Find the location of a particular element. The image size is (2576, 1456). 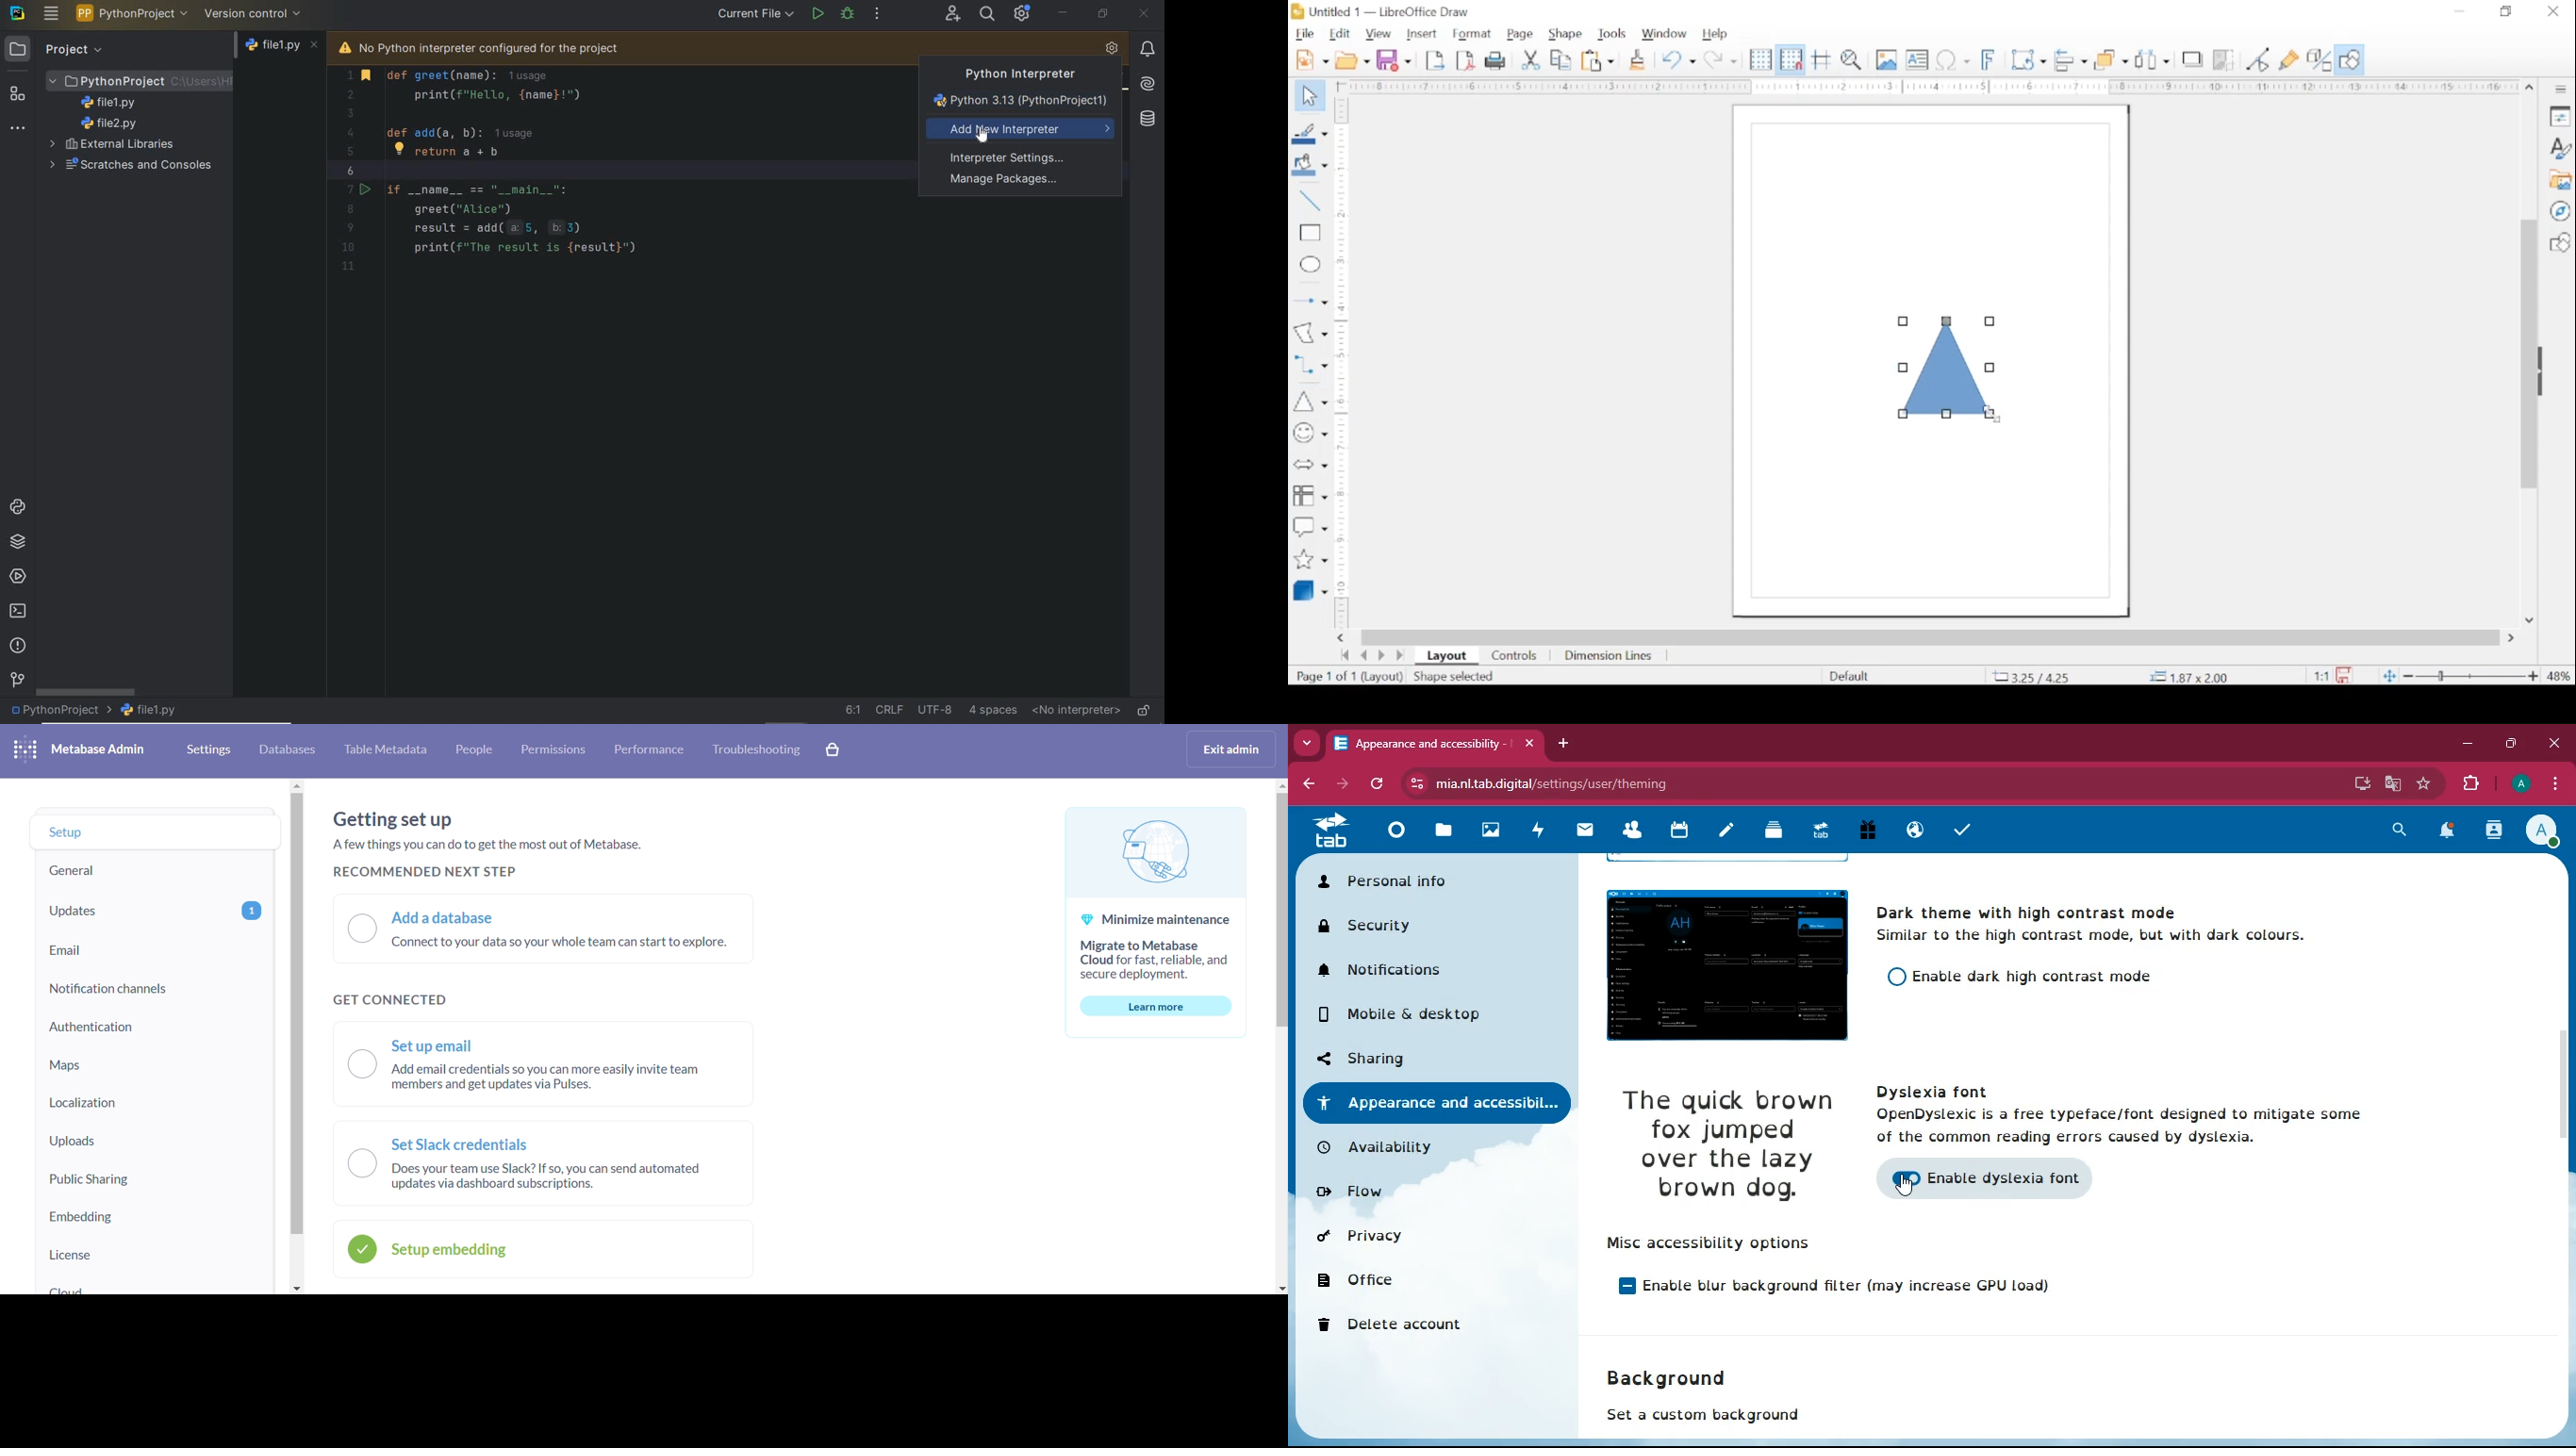

controls is located at coordinates (1513, 656).